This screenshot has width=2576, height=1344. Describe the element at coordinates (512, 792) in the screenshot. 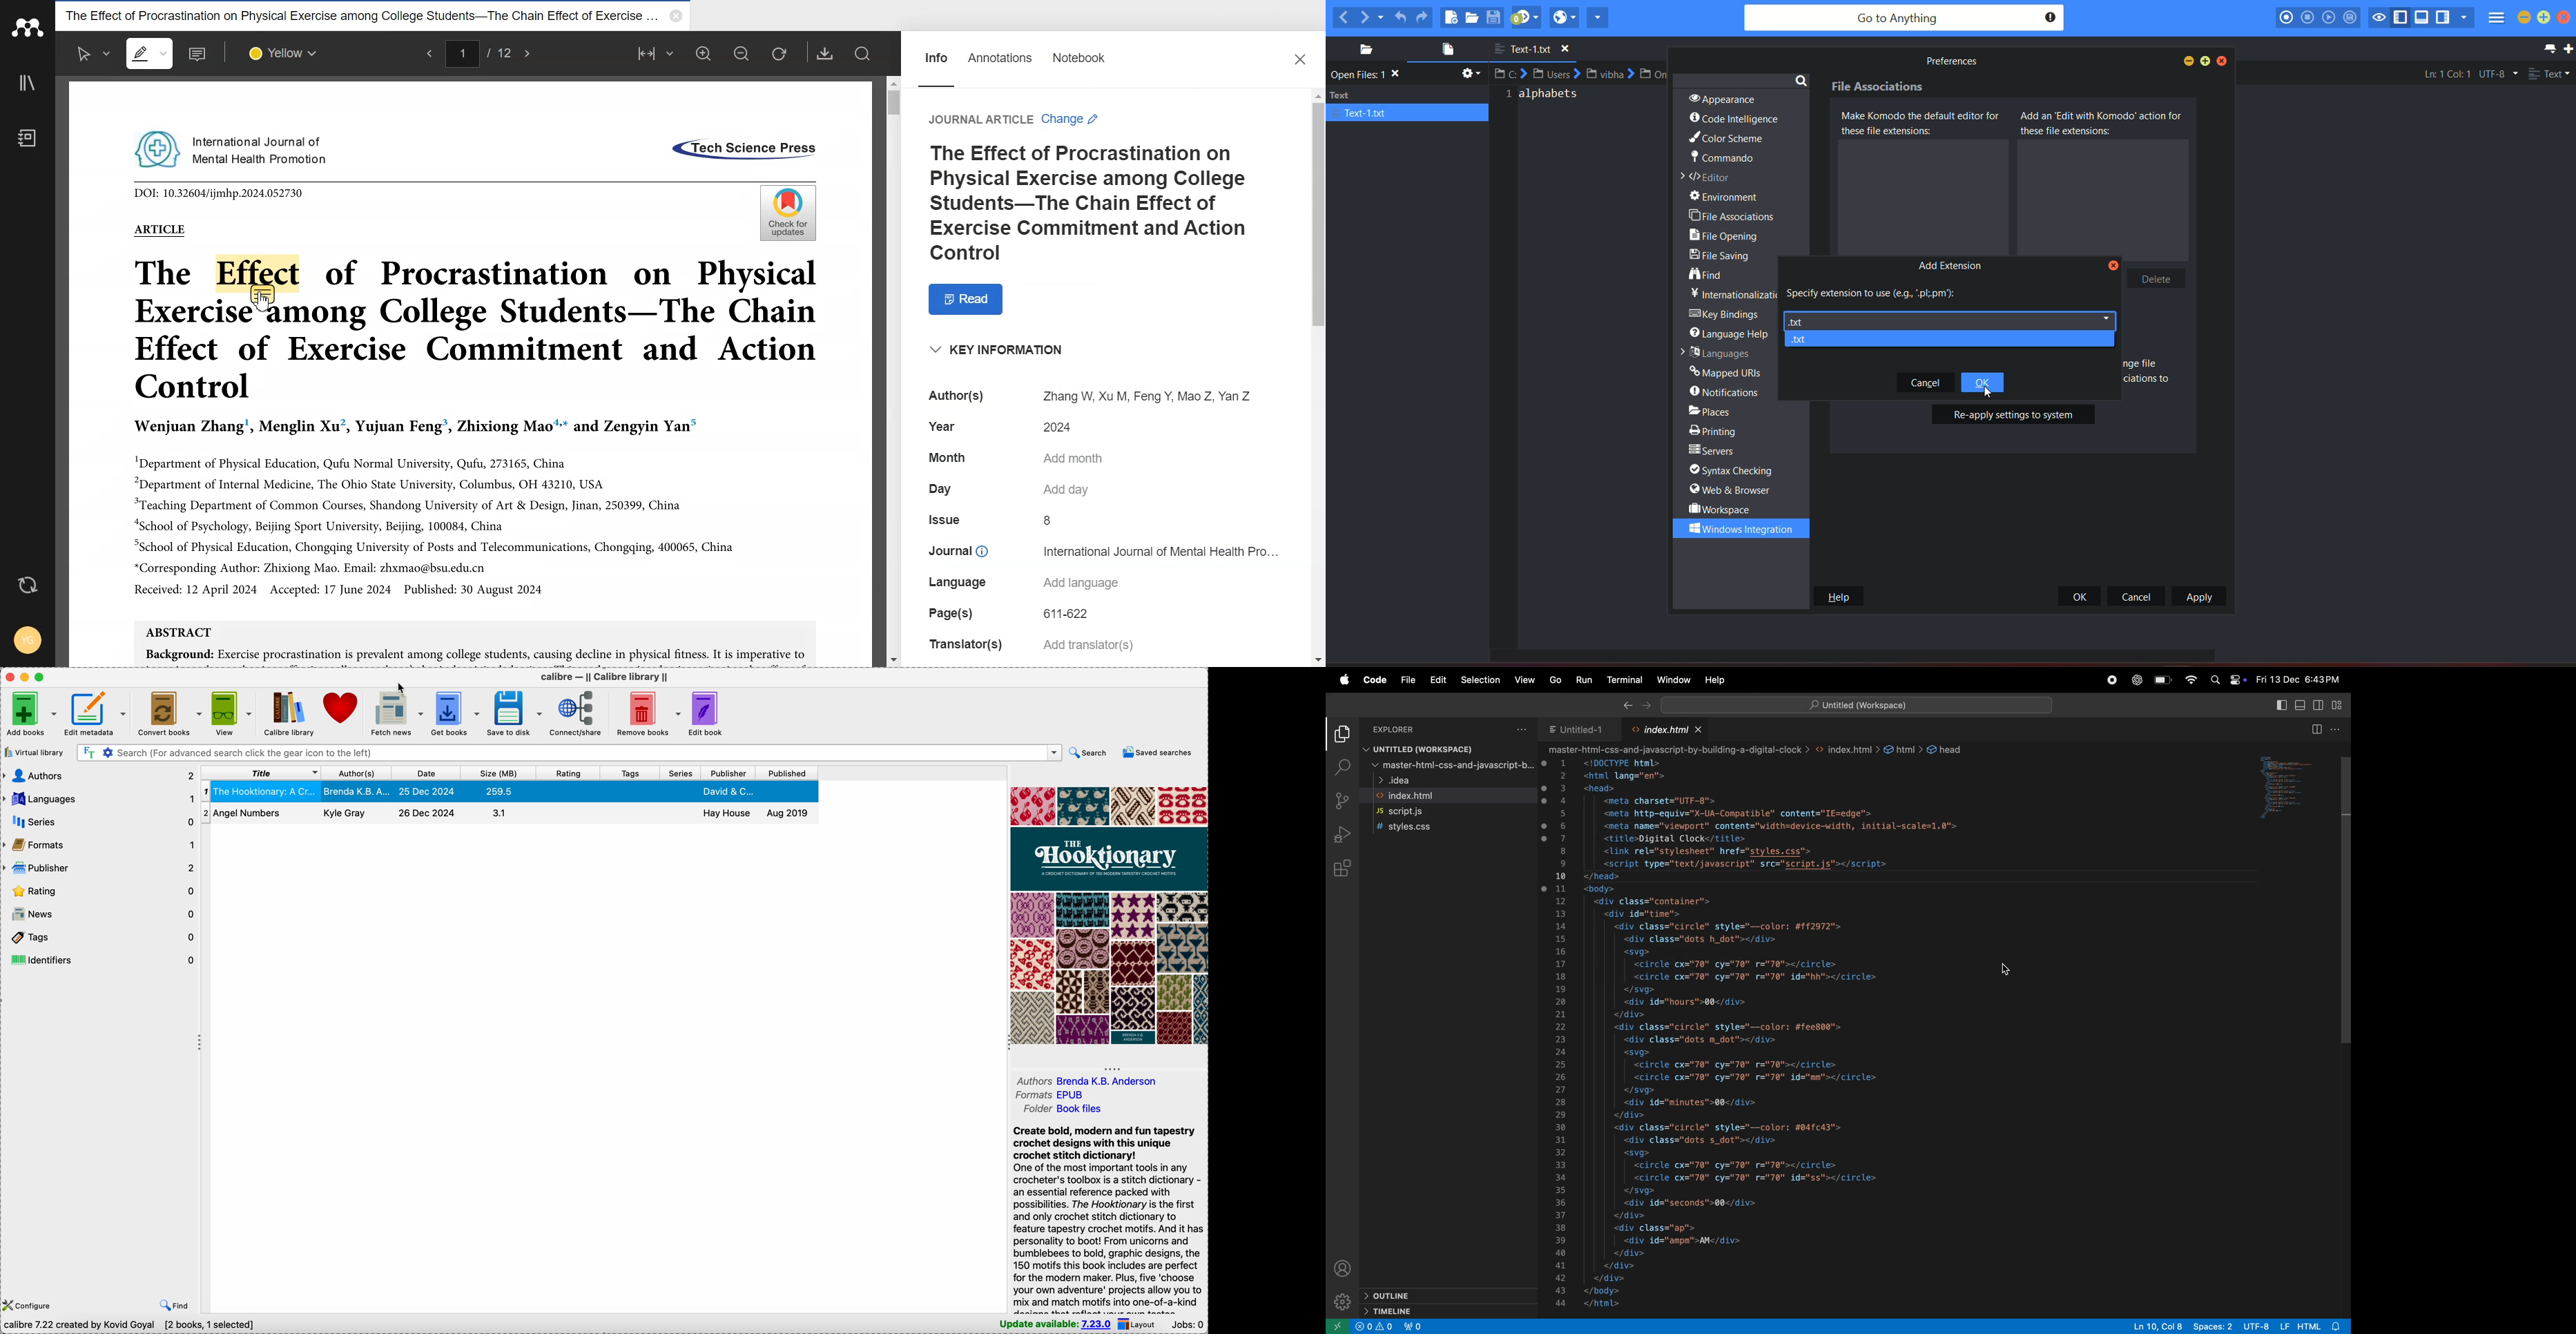

I see `The Hooktionary book details` at that location.